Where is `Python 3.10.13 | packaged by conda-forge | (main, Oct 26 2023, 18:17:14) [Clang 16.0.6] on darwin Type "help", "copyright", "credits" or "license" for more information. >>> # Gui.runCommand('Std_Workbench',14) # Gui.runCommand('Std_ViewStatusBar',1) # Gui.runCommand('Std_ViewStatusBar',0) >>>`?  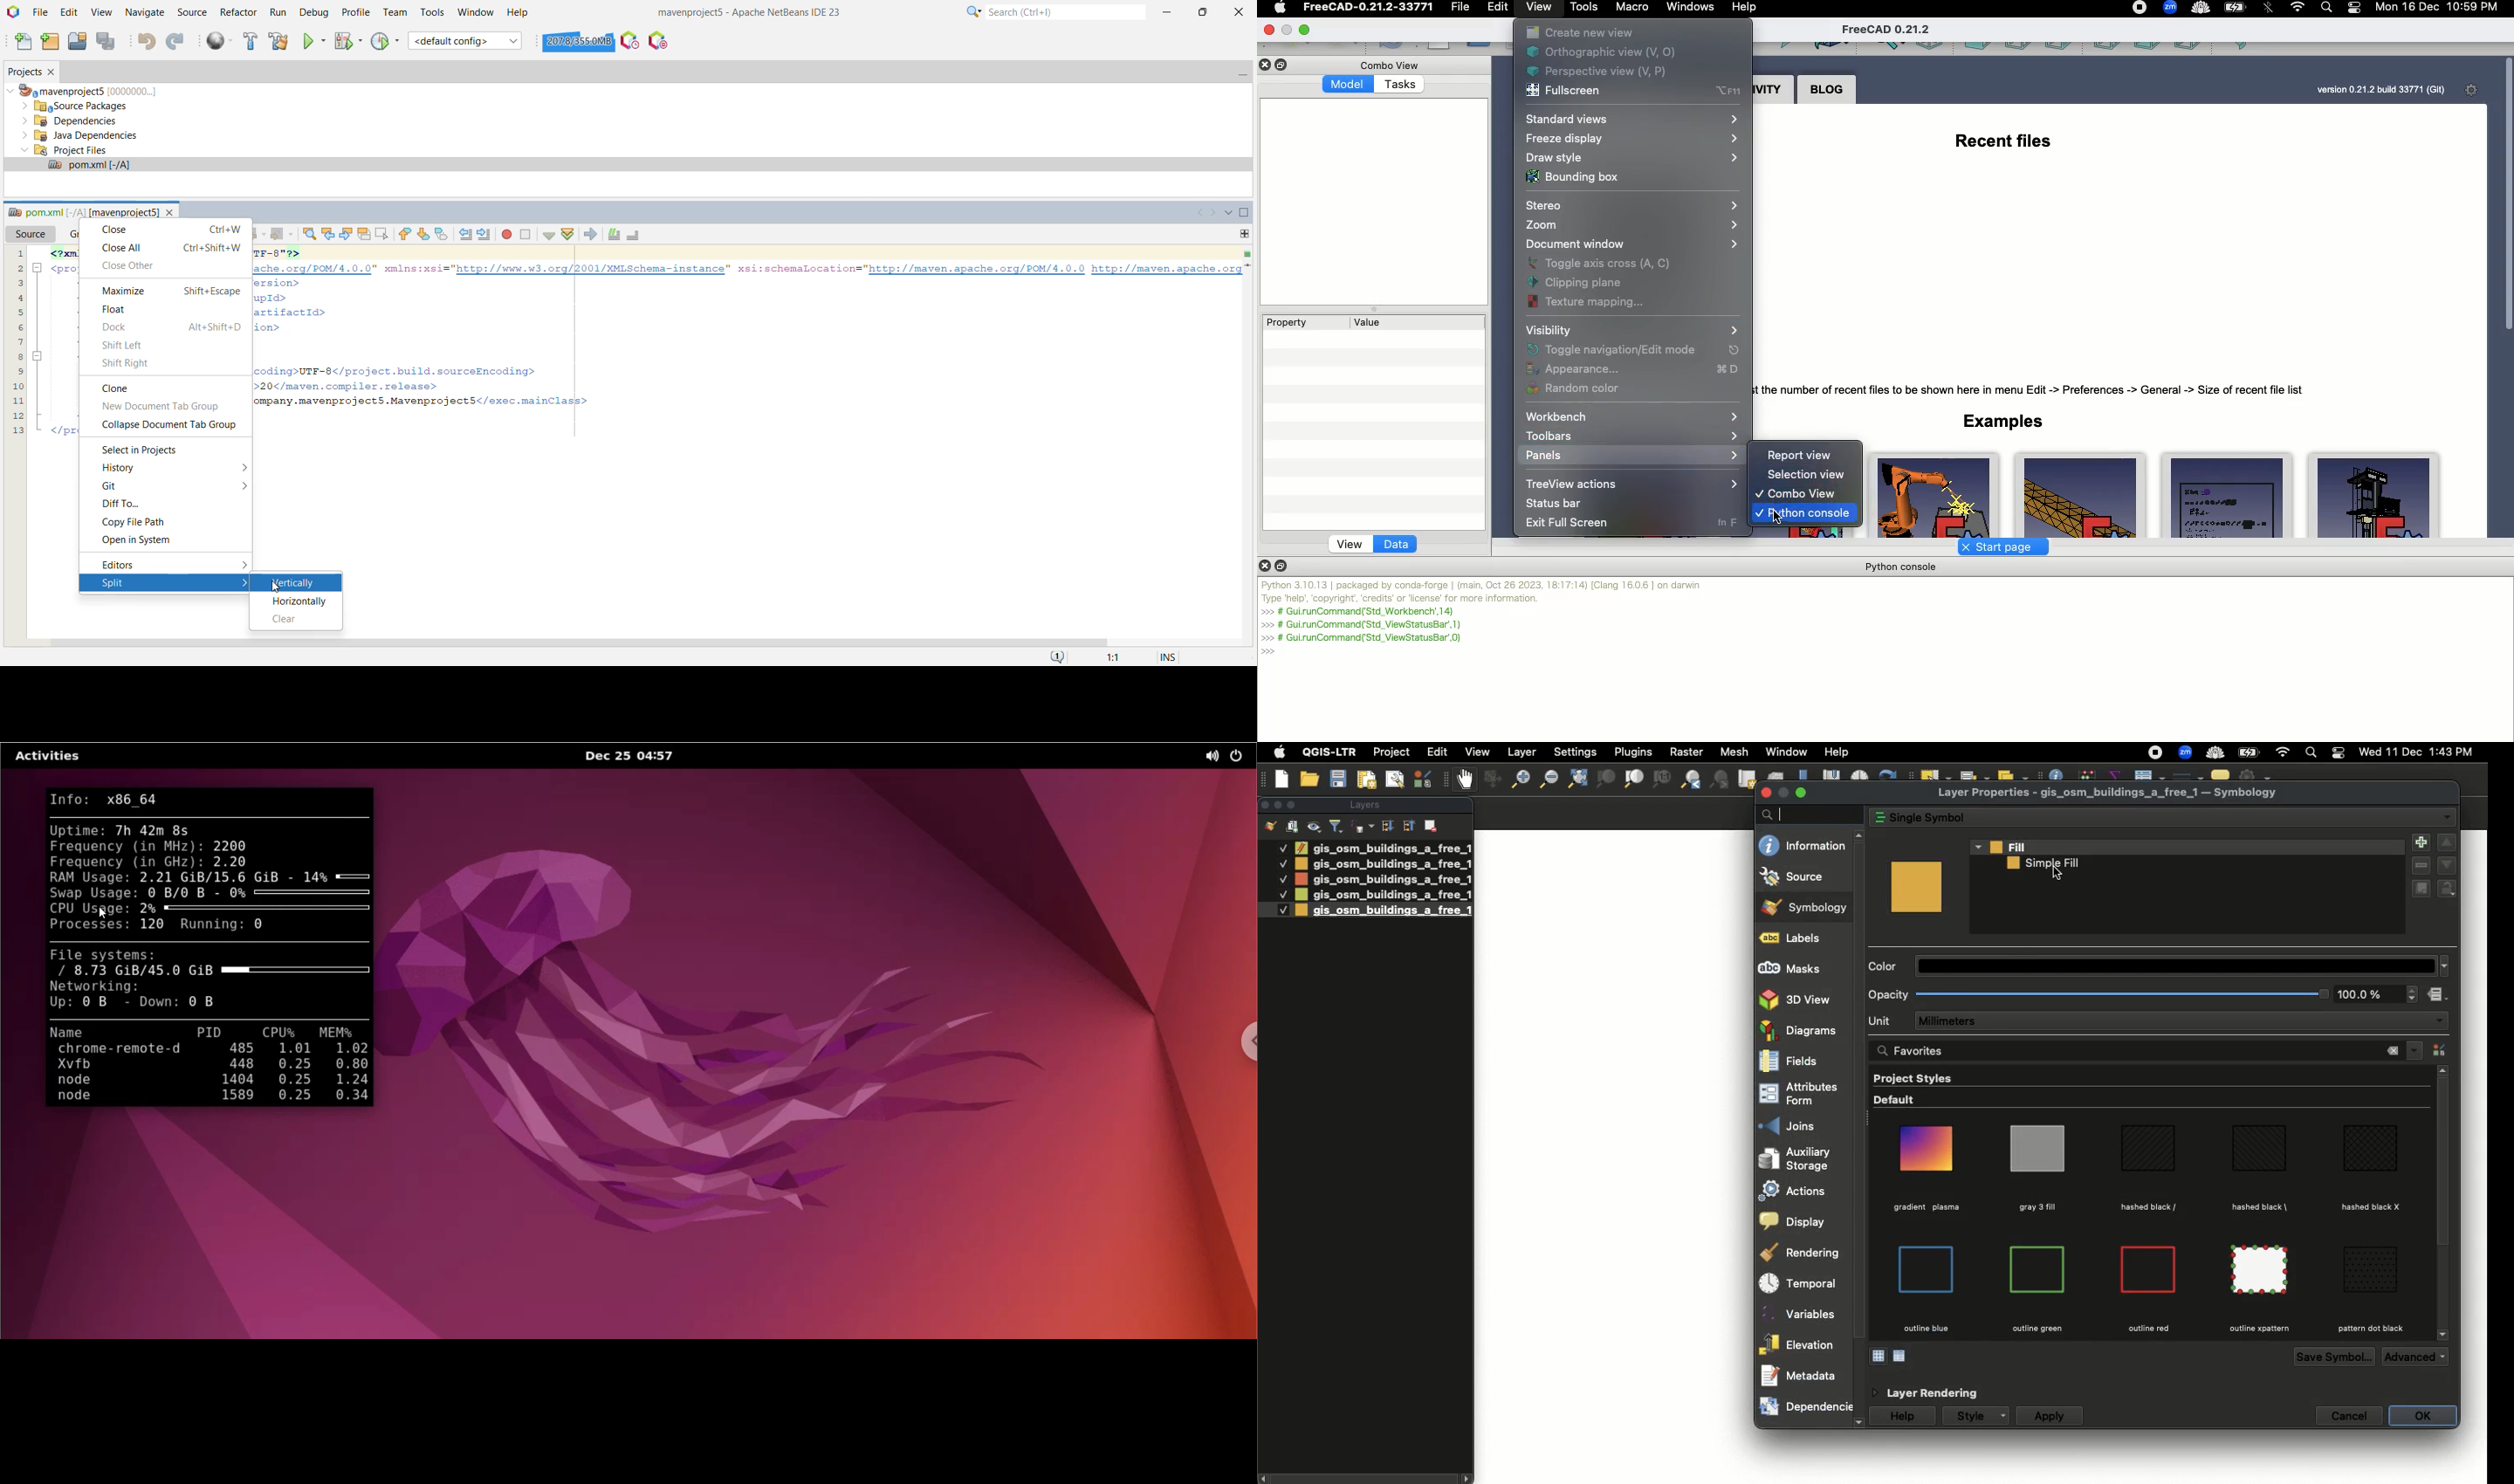
Python 3.10.13 | packaged by conda-forge | (main, Oct 26 2023, 18:17:14) [Clang 16.0.6] on darwin Type "help", "copyright", "credits" or "license" for more information. >>> # Gui.runCommand('Std_Workbench',14) # Gui.runCommand('Std_ViewStatusBar',1) # Gui.runCommand('Std_ViewStatusBar',0) >>> is located at coordinates (1484, 618).